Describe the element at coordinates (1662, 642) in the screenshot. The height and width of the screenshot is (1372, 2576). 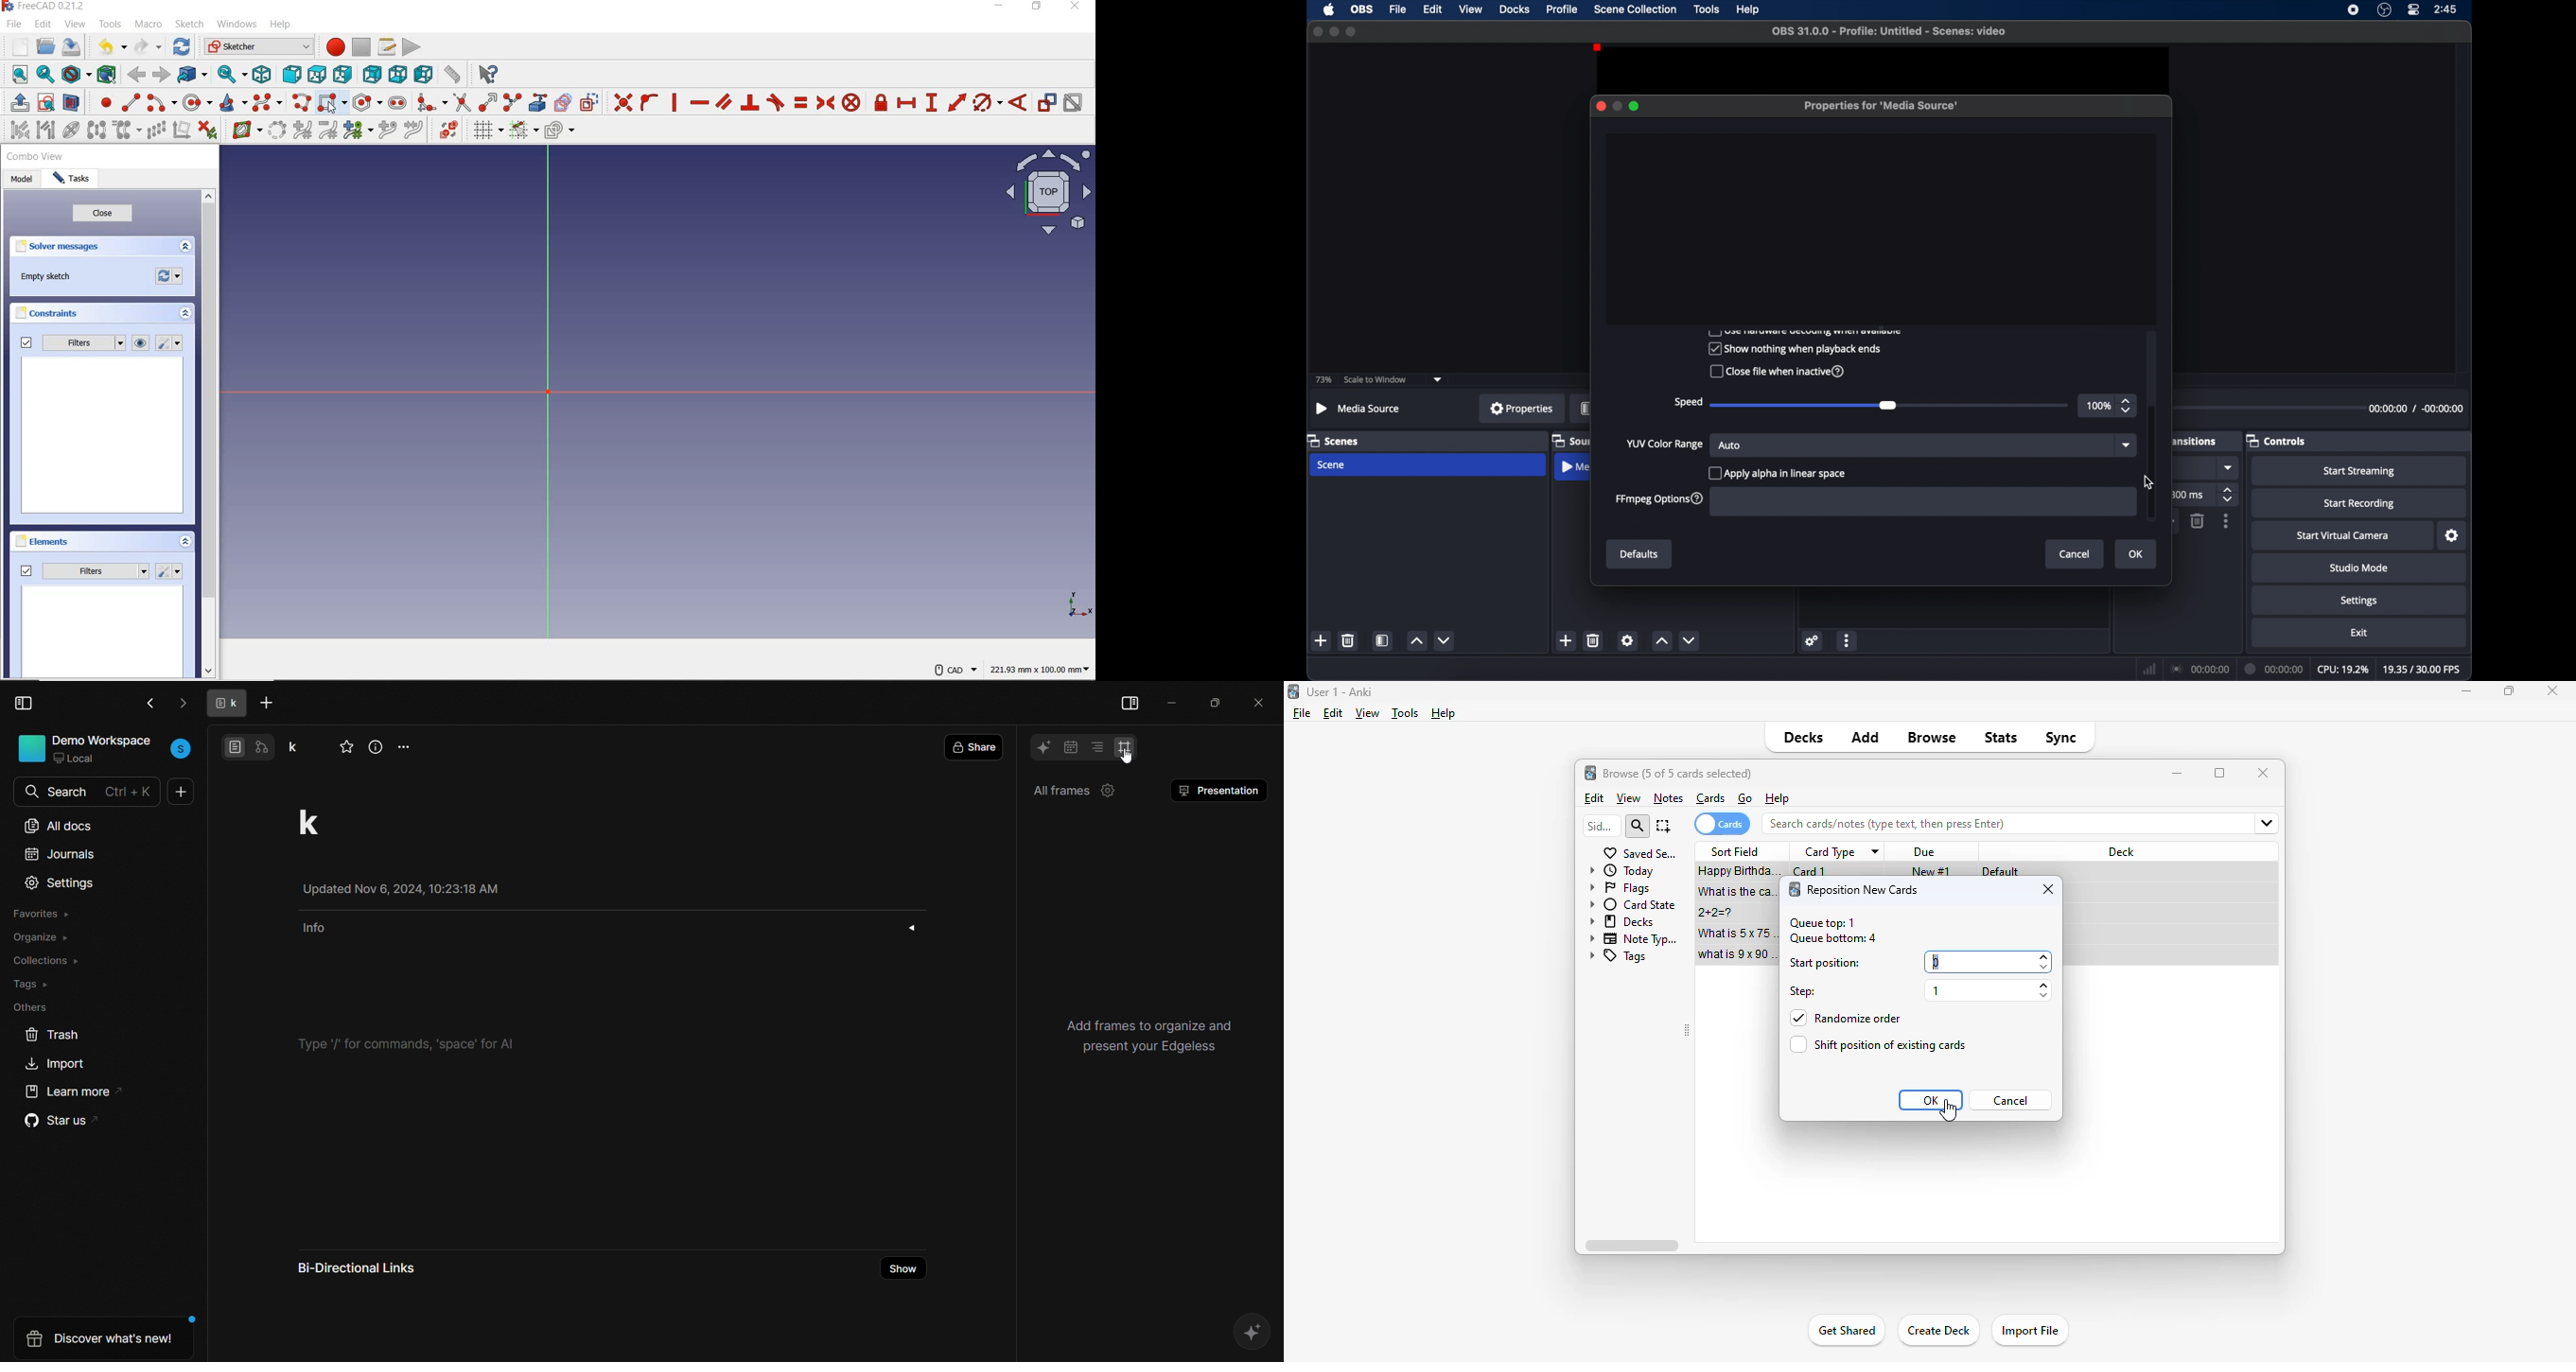
I see `increment` at that location.